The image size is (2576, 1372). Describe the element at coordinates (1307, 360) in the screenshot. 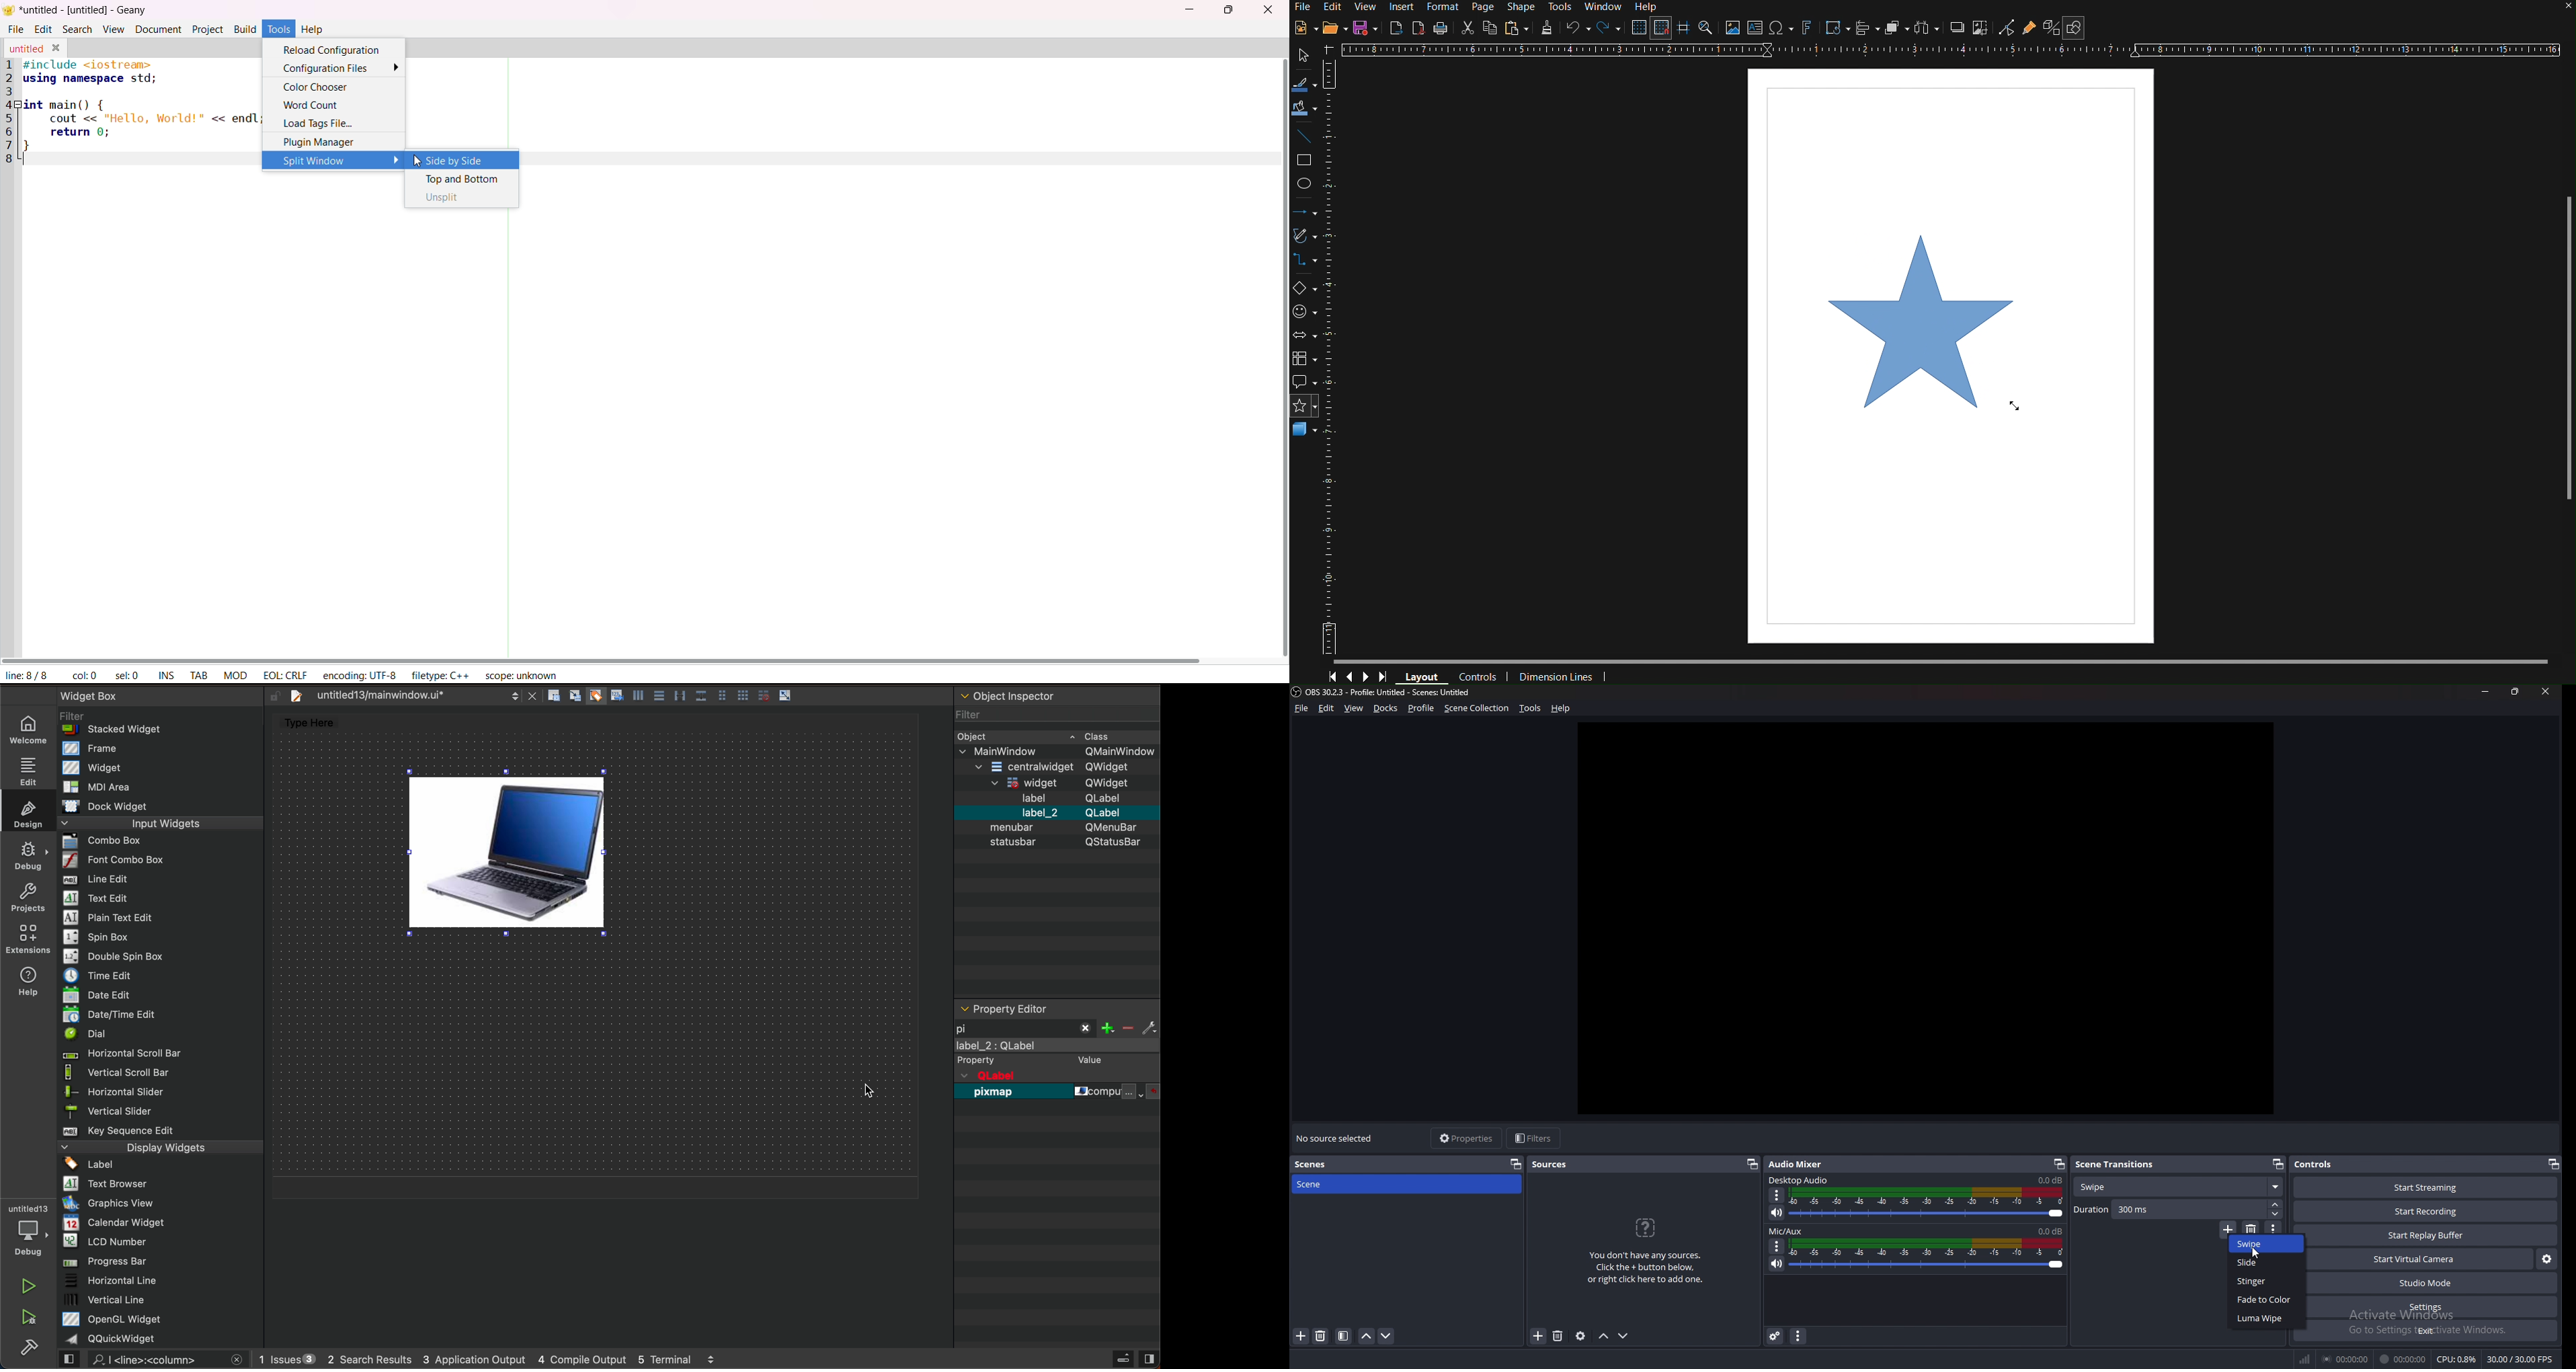

I see `Flowchart` at that location.